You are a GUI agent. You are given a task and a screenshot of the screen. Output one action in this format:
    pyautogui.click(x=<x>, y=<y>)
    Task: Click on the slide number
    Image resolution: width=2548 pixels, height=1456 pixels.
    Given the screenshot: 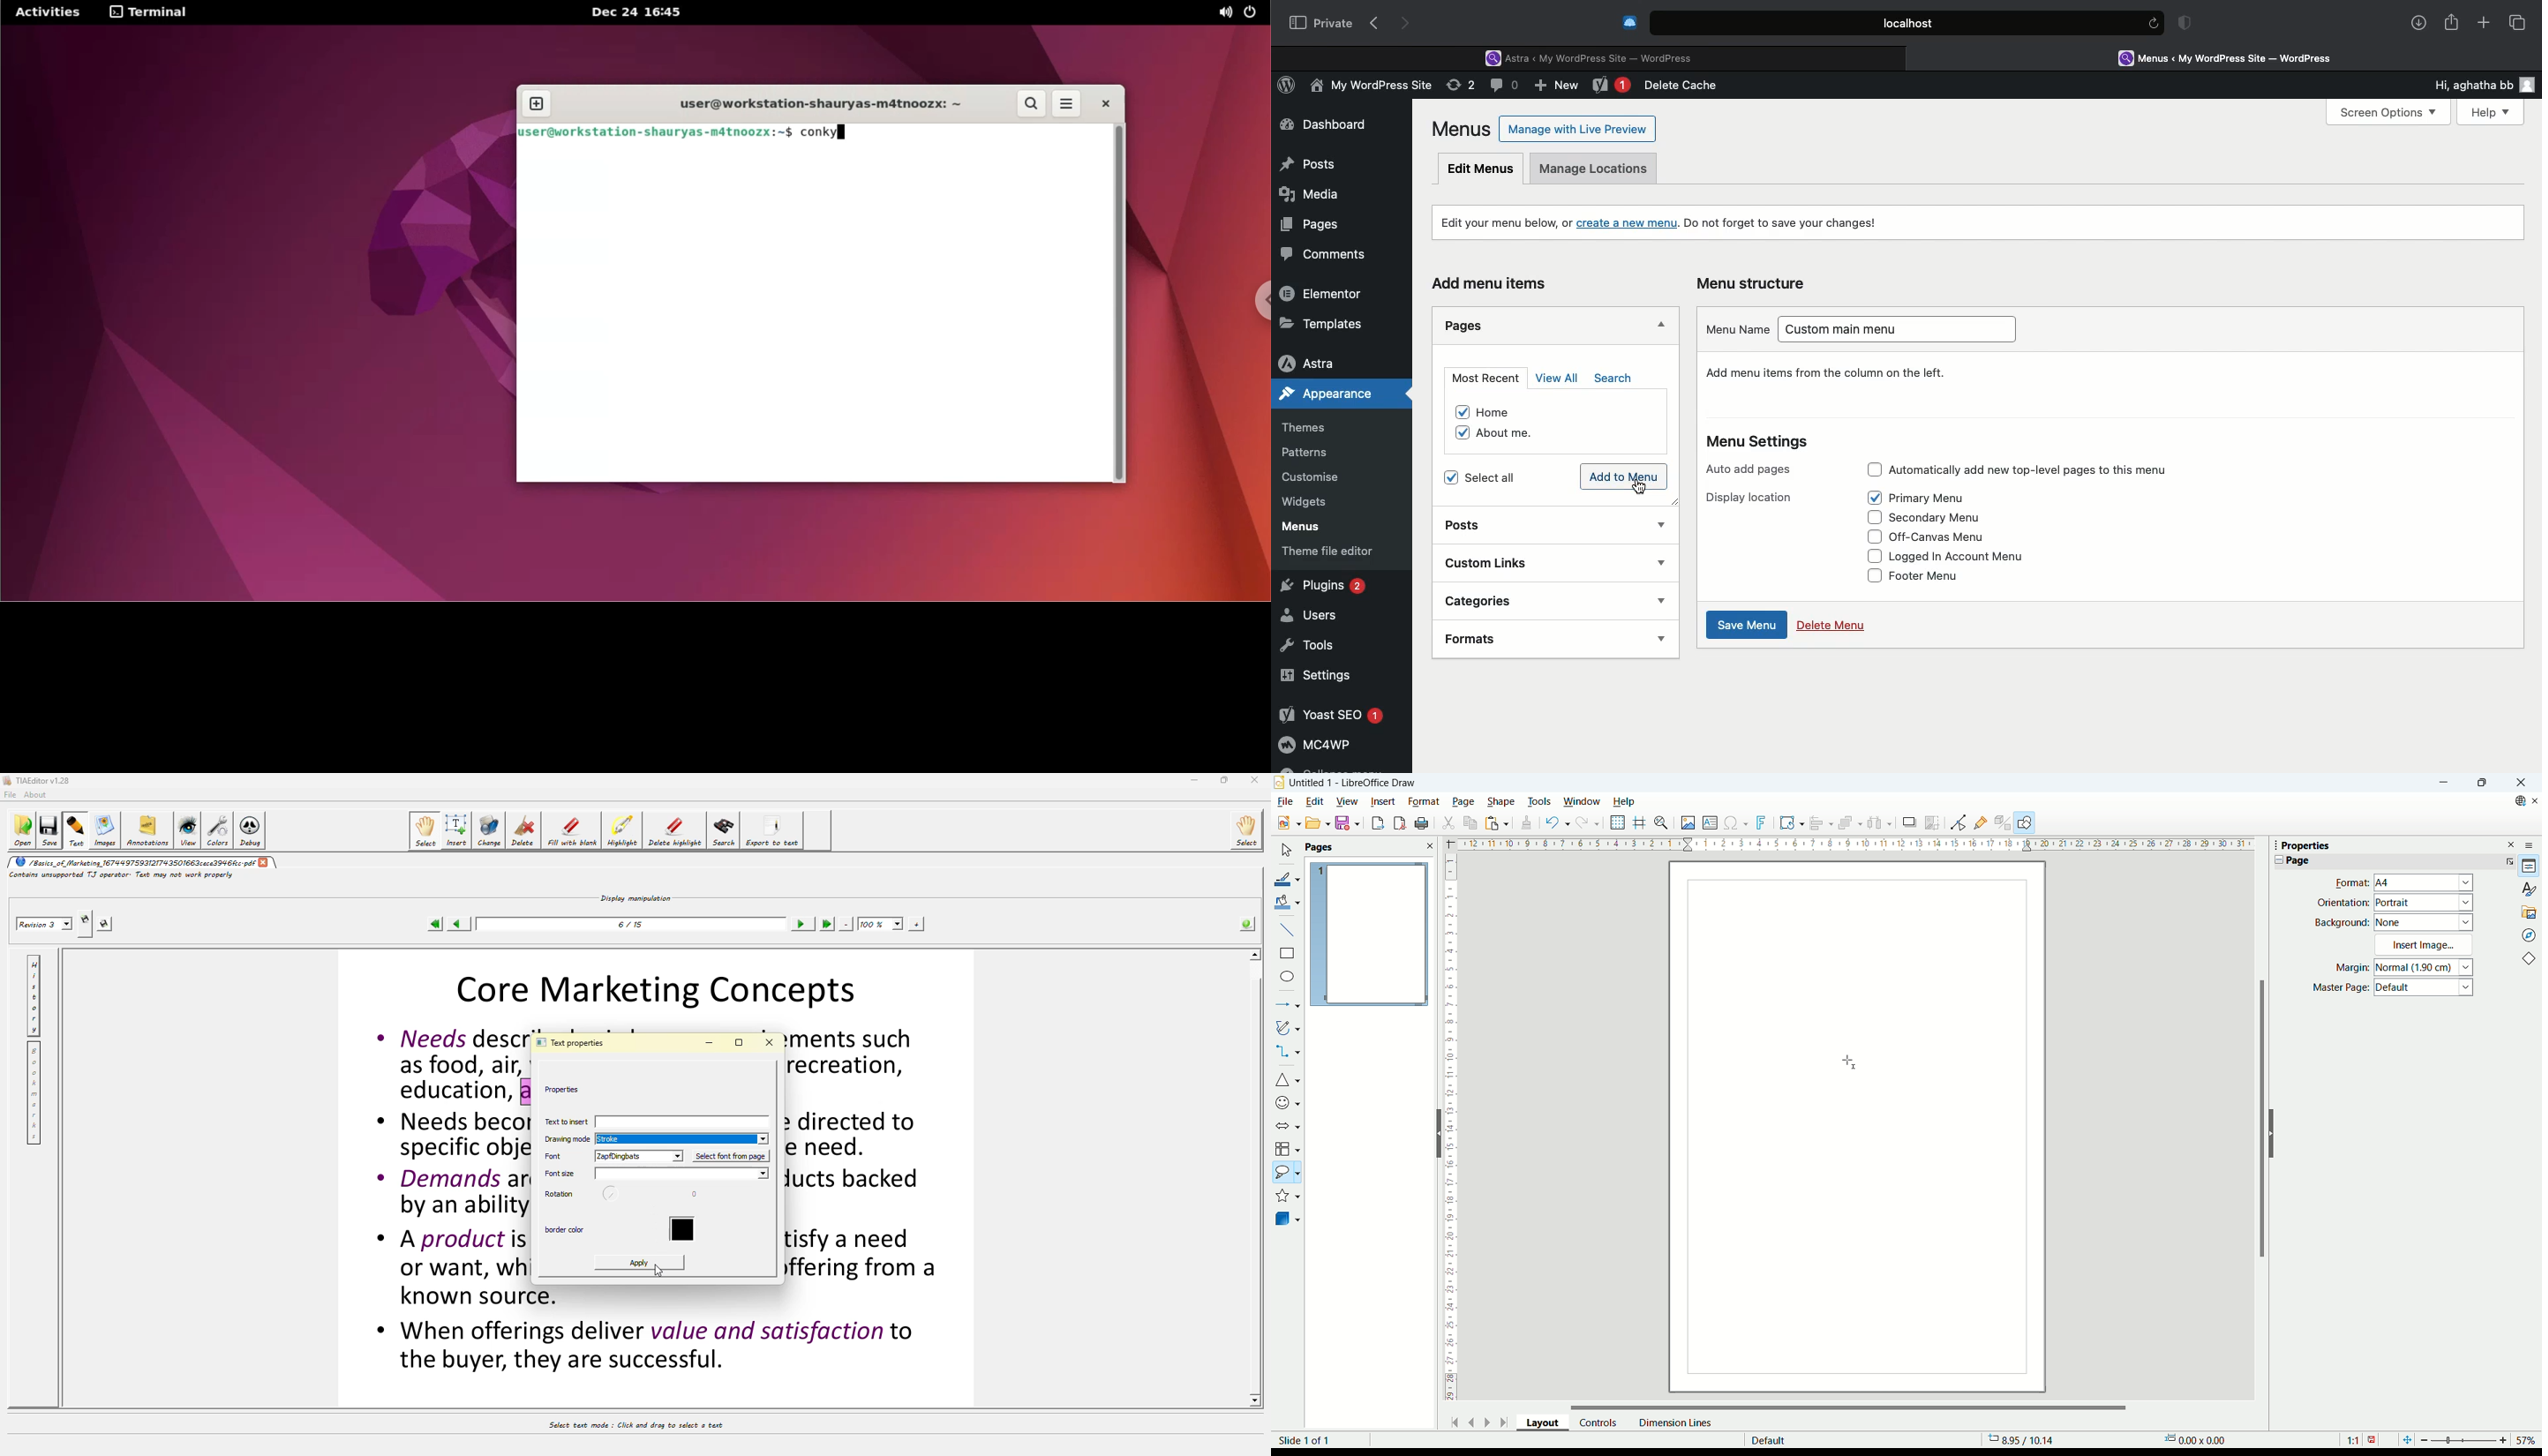 What is the action you would take?
    pyautogui.click(x=1307, y=1440)
    